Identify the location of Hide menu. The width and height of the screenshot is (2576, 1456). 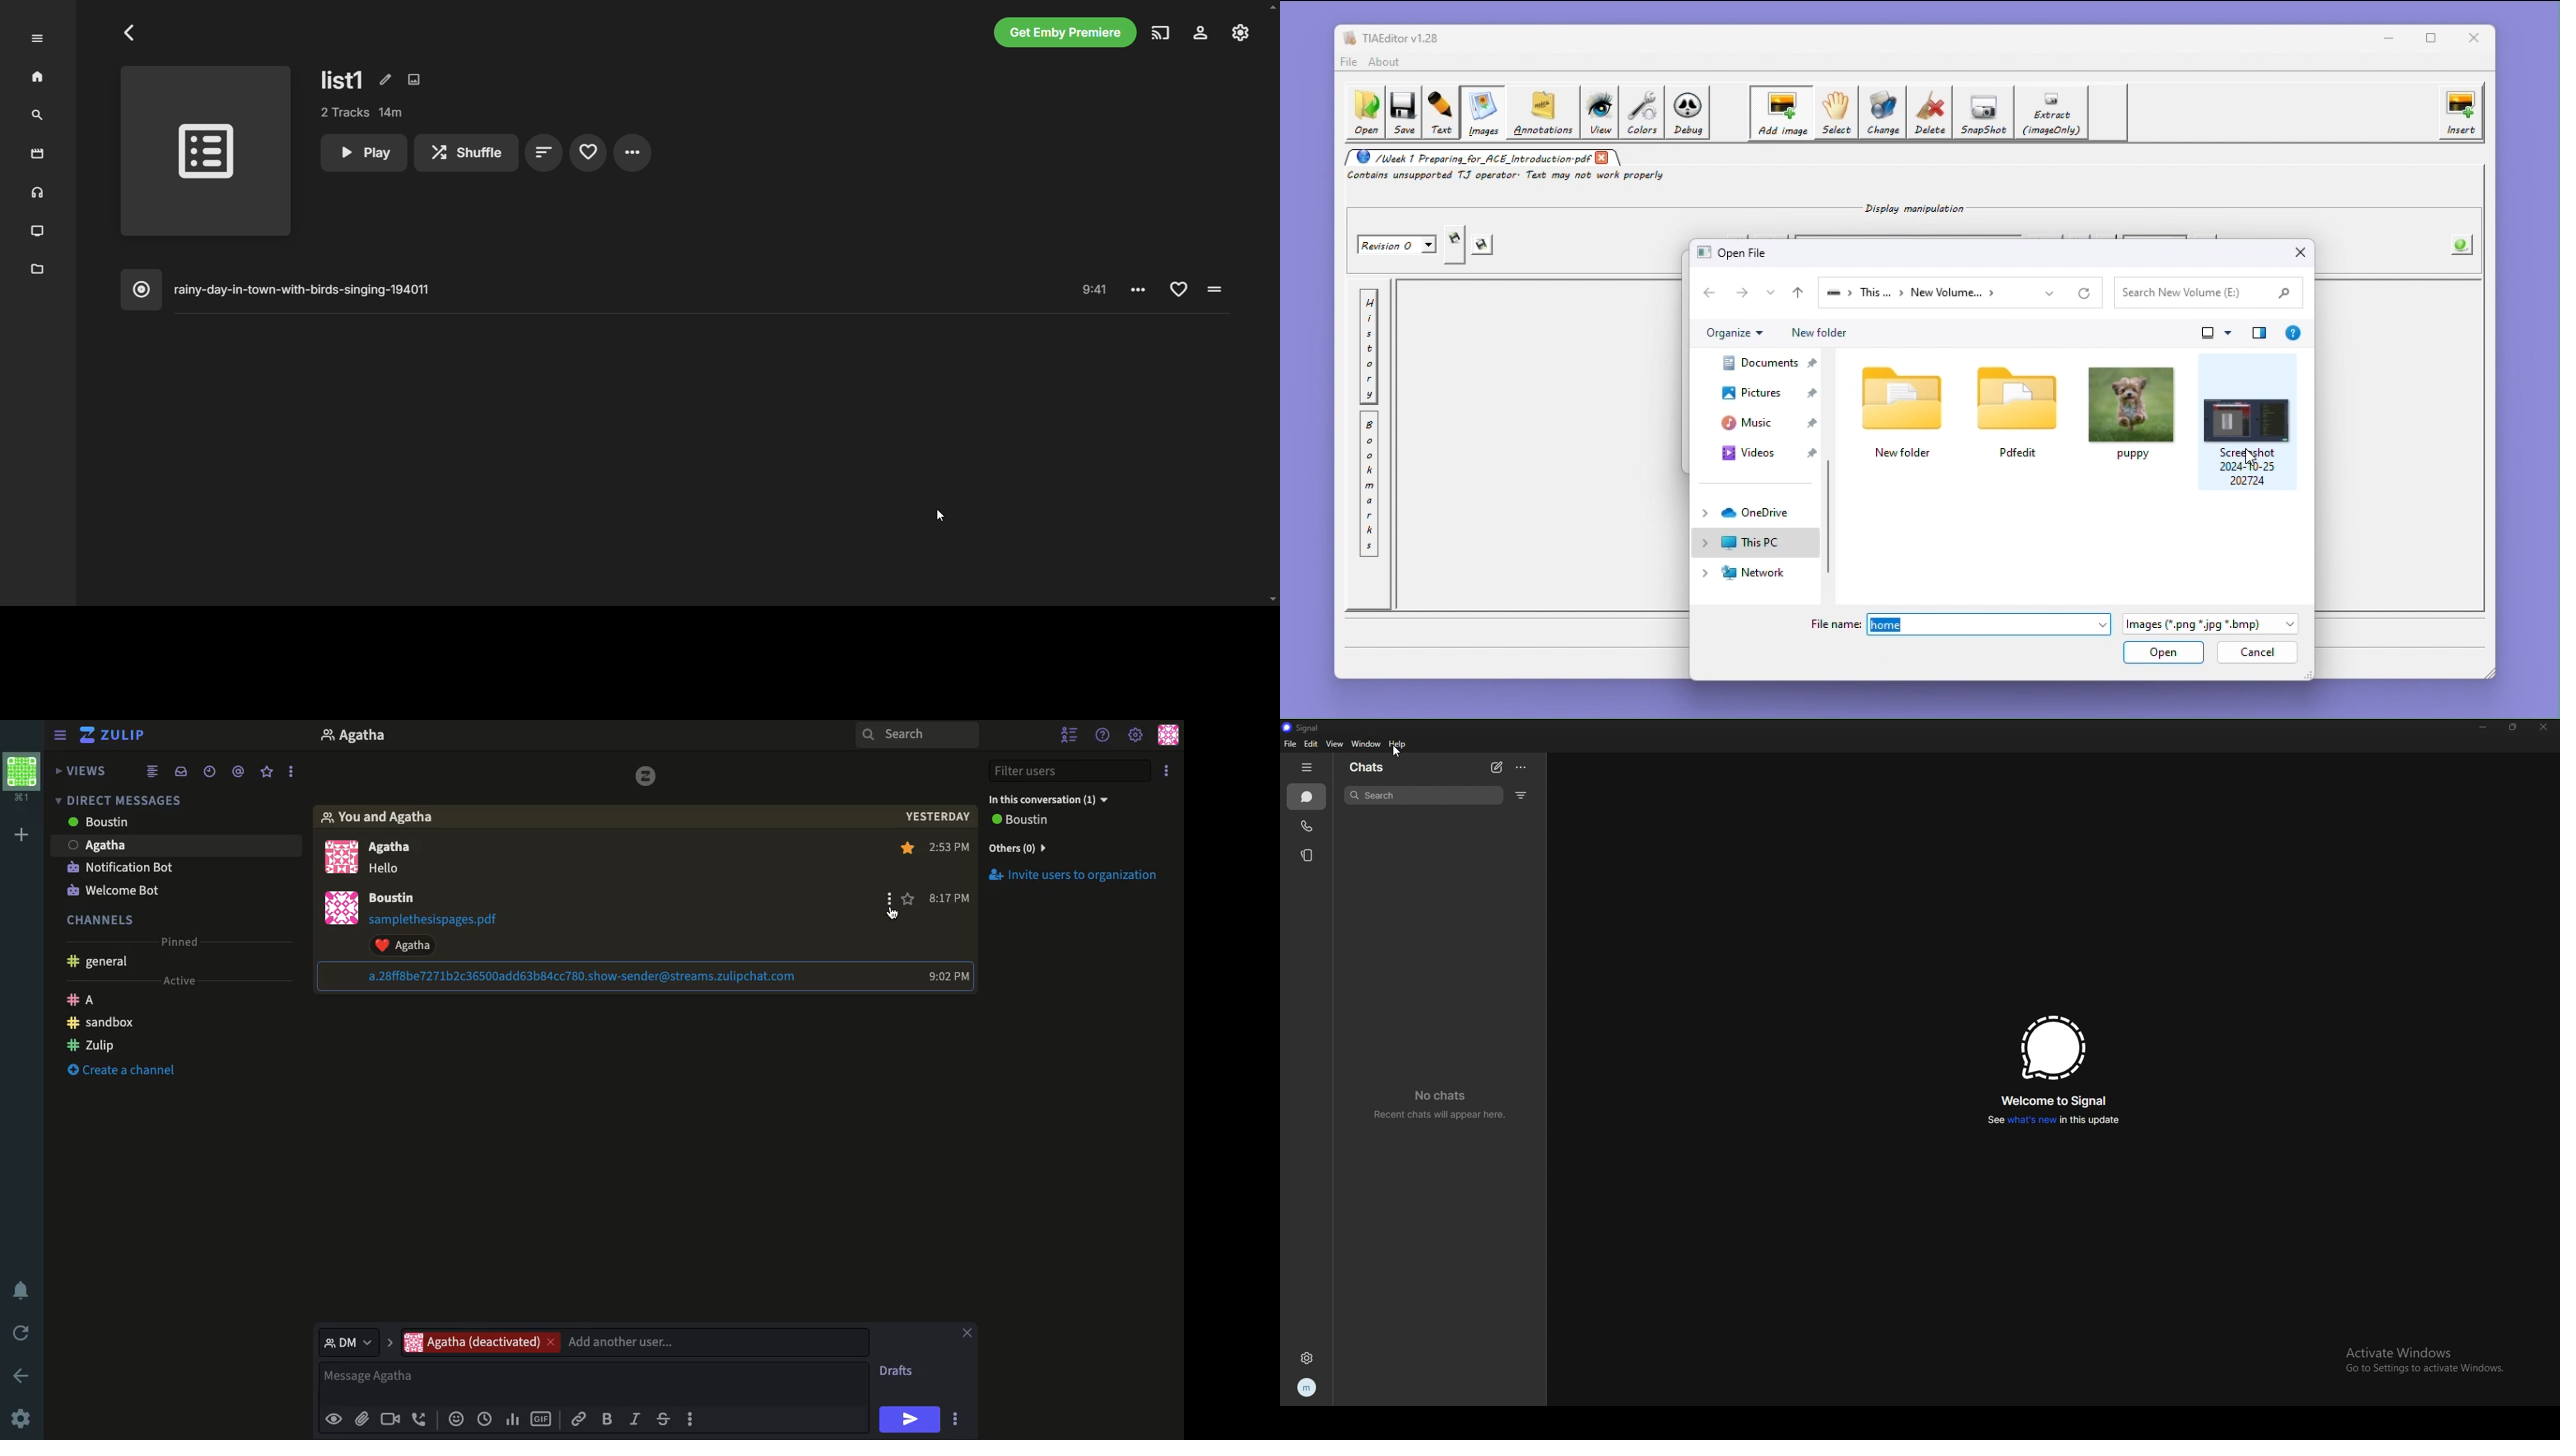
(60, 733).